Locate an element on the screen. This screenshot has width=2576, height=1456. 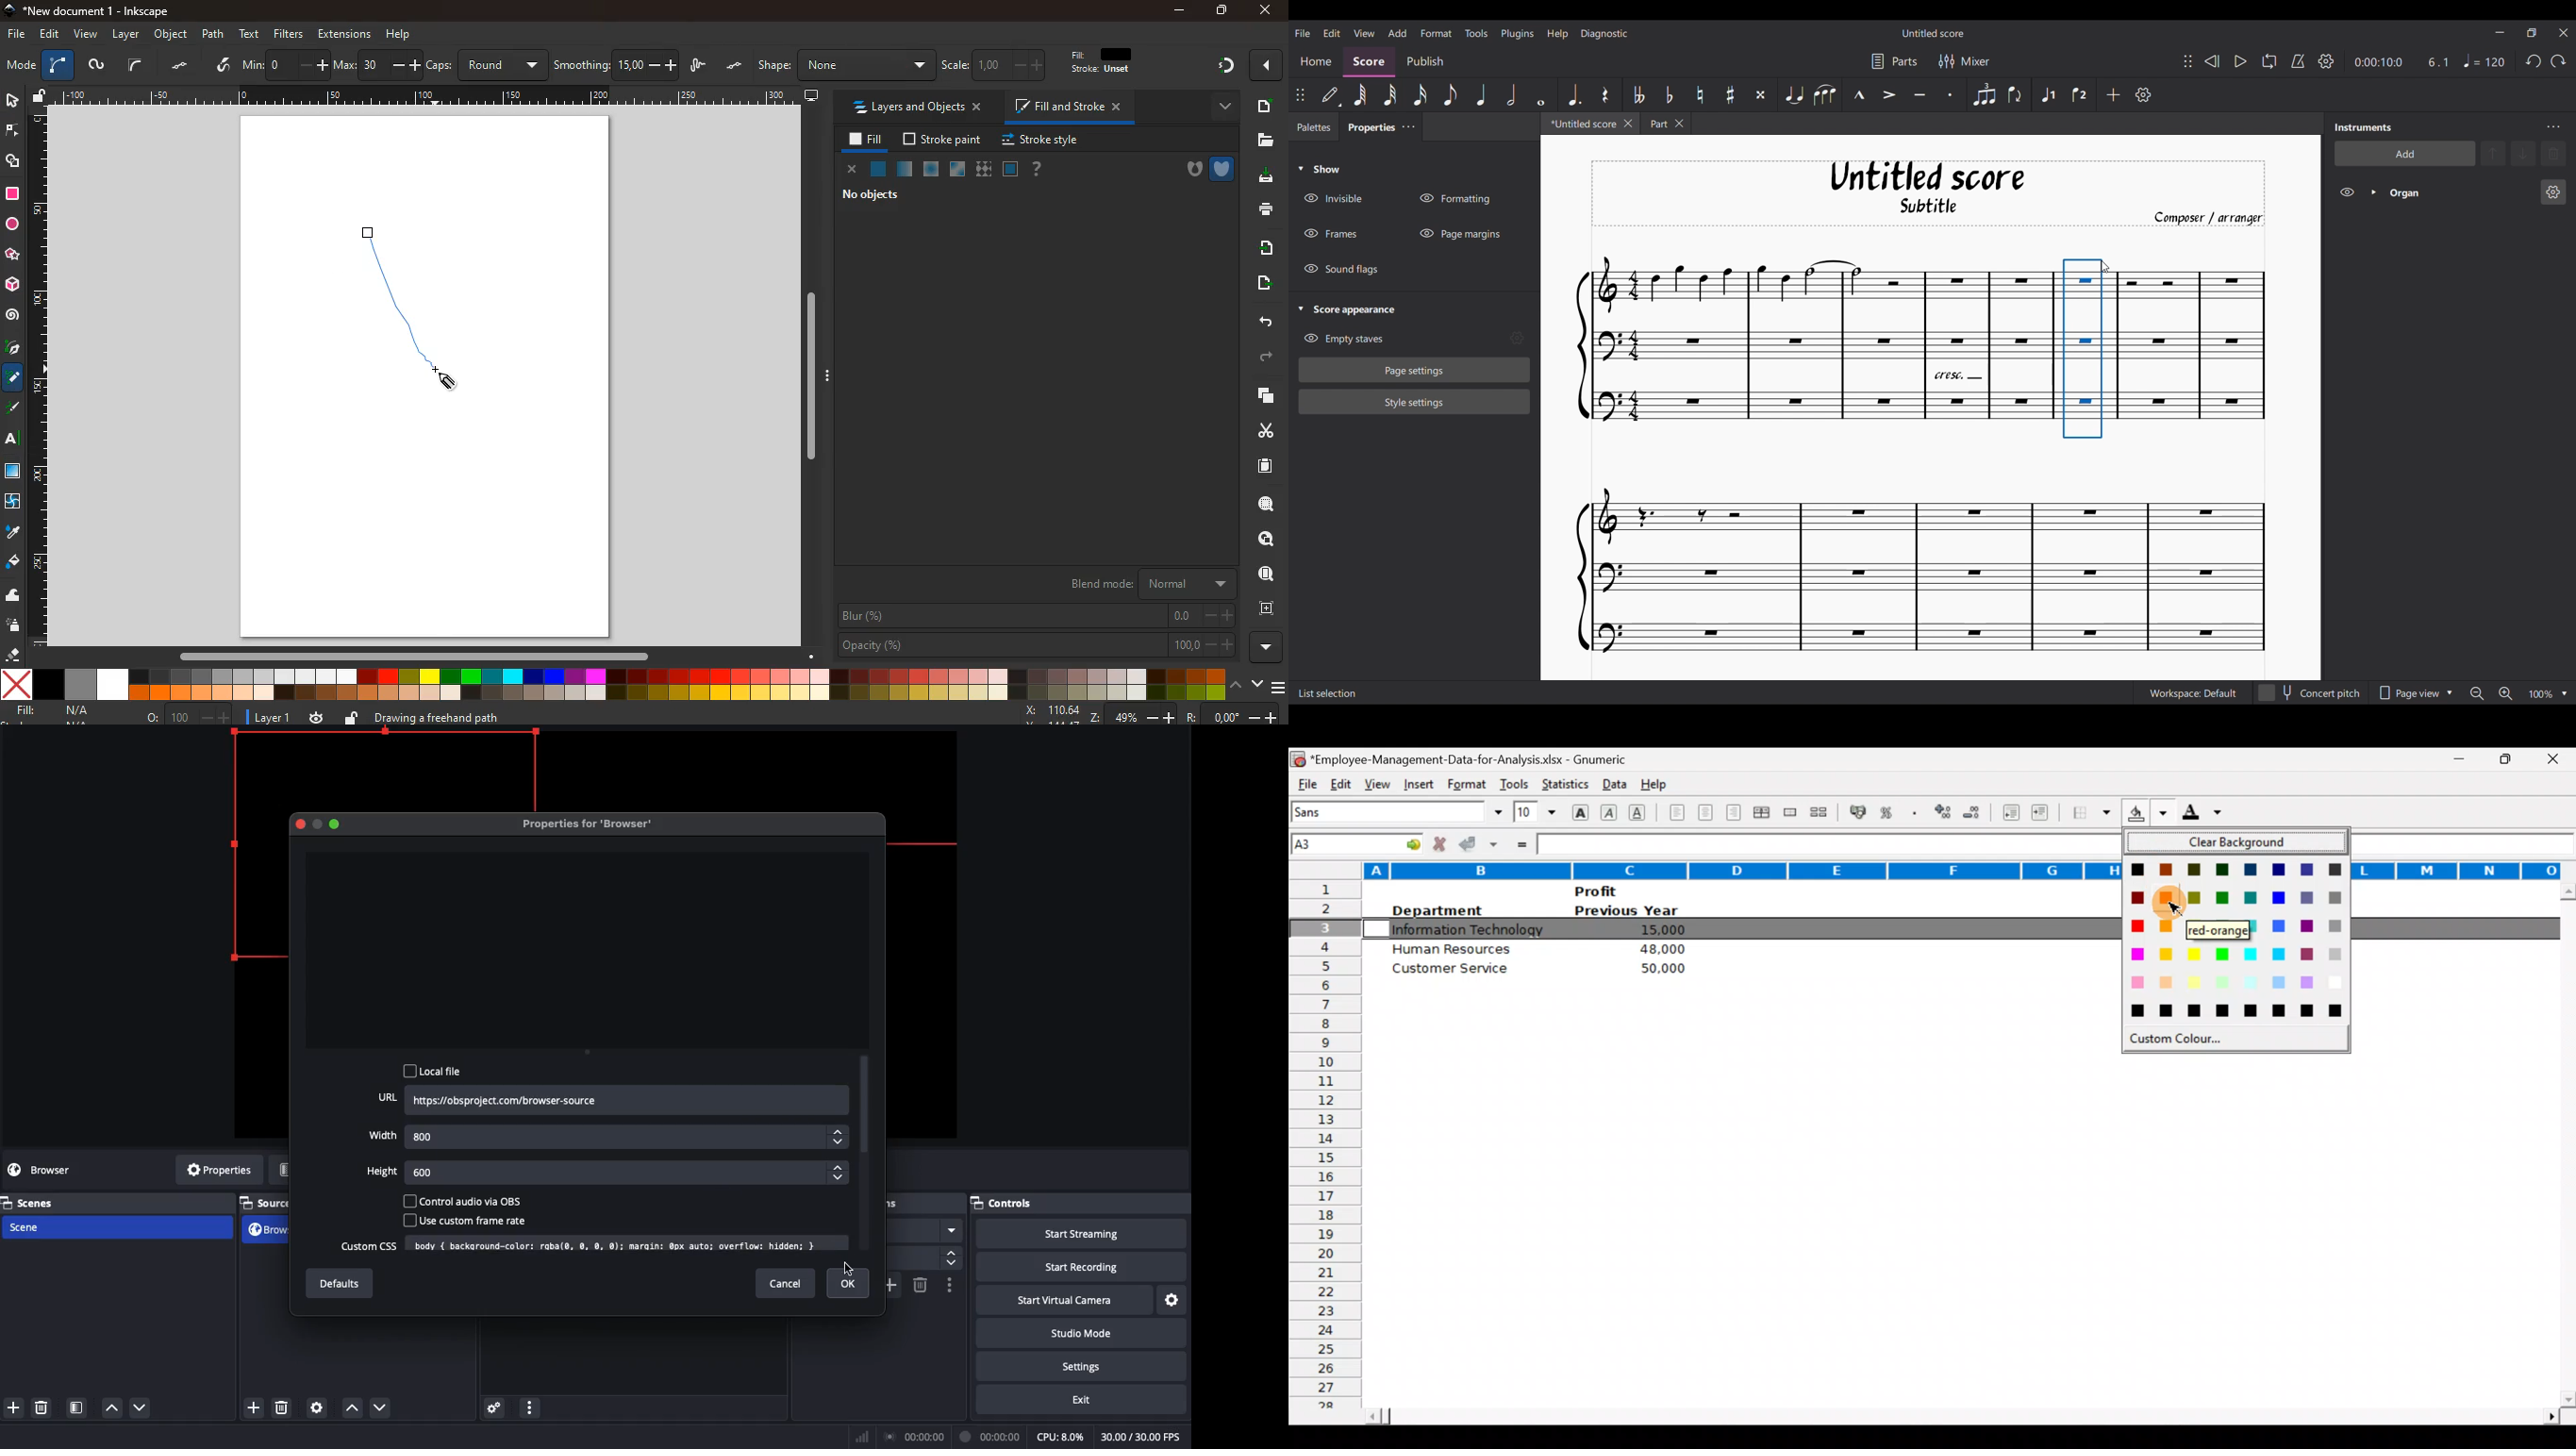
Minimize is located at coordinates (2500, 32).